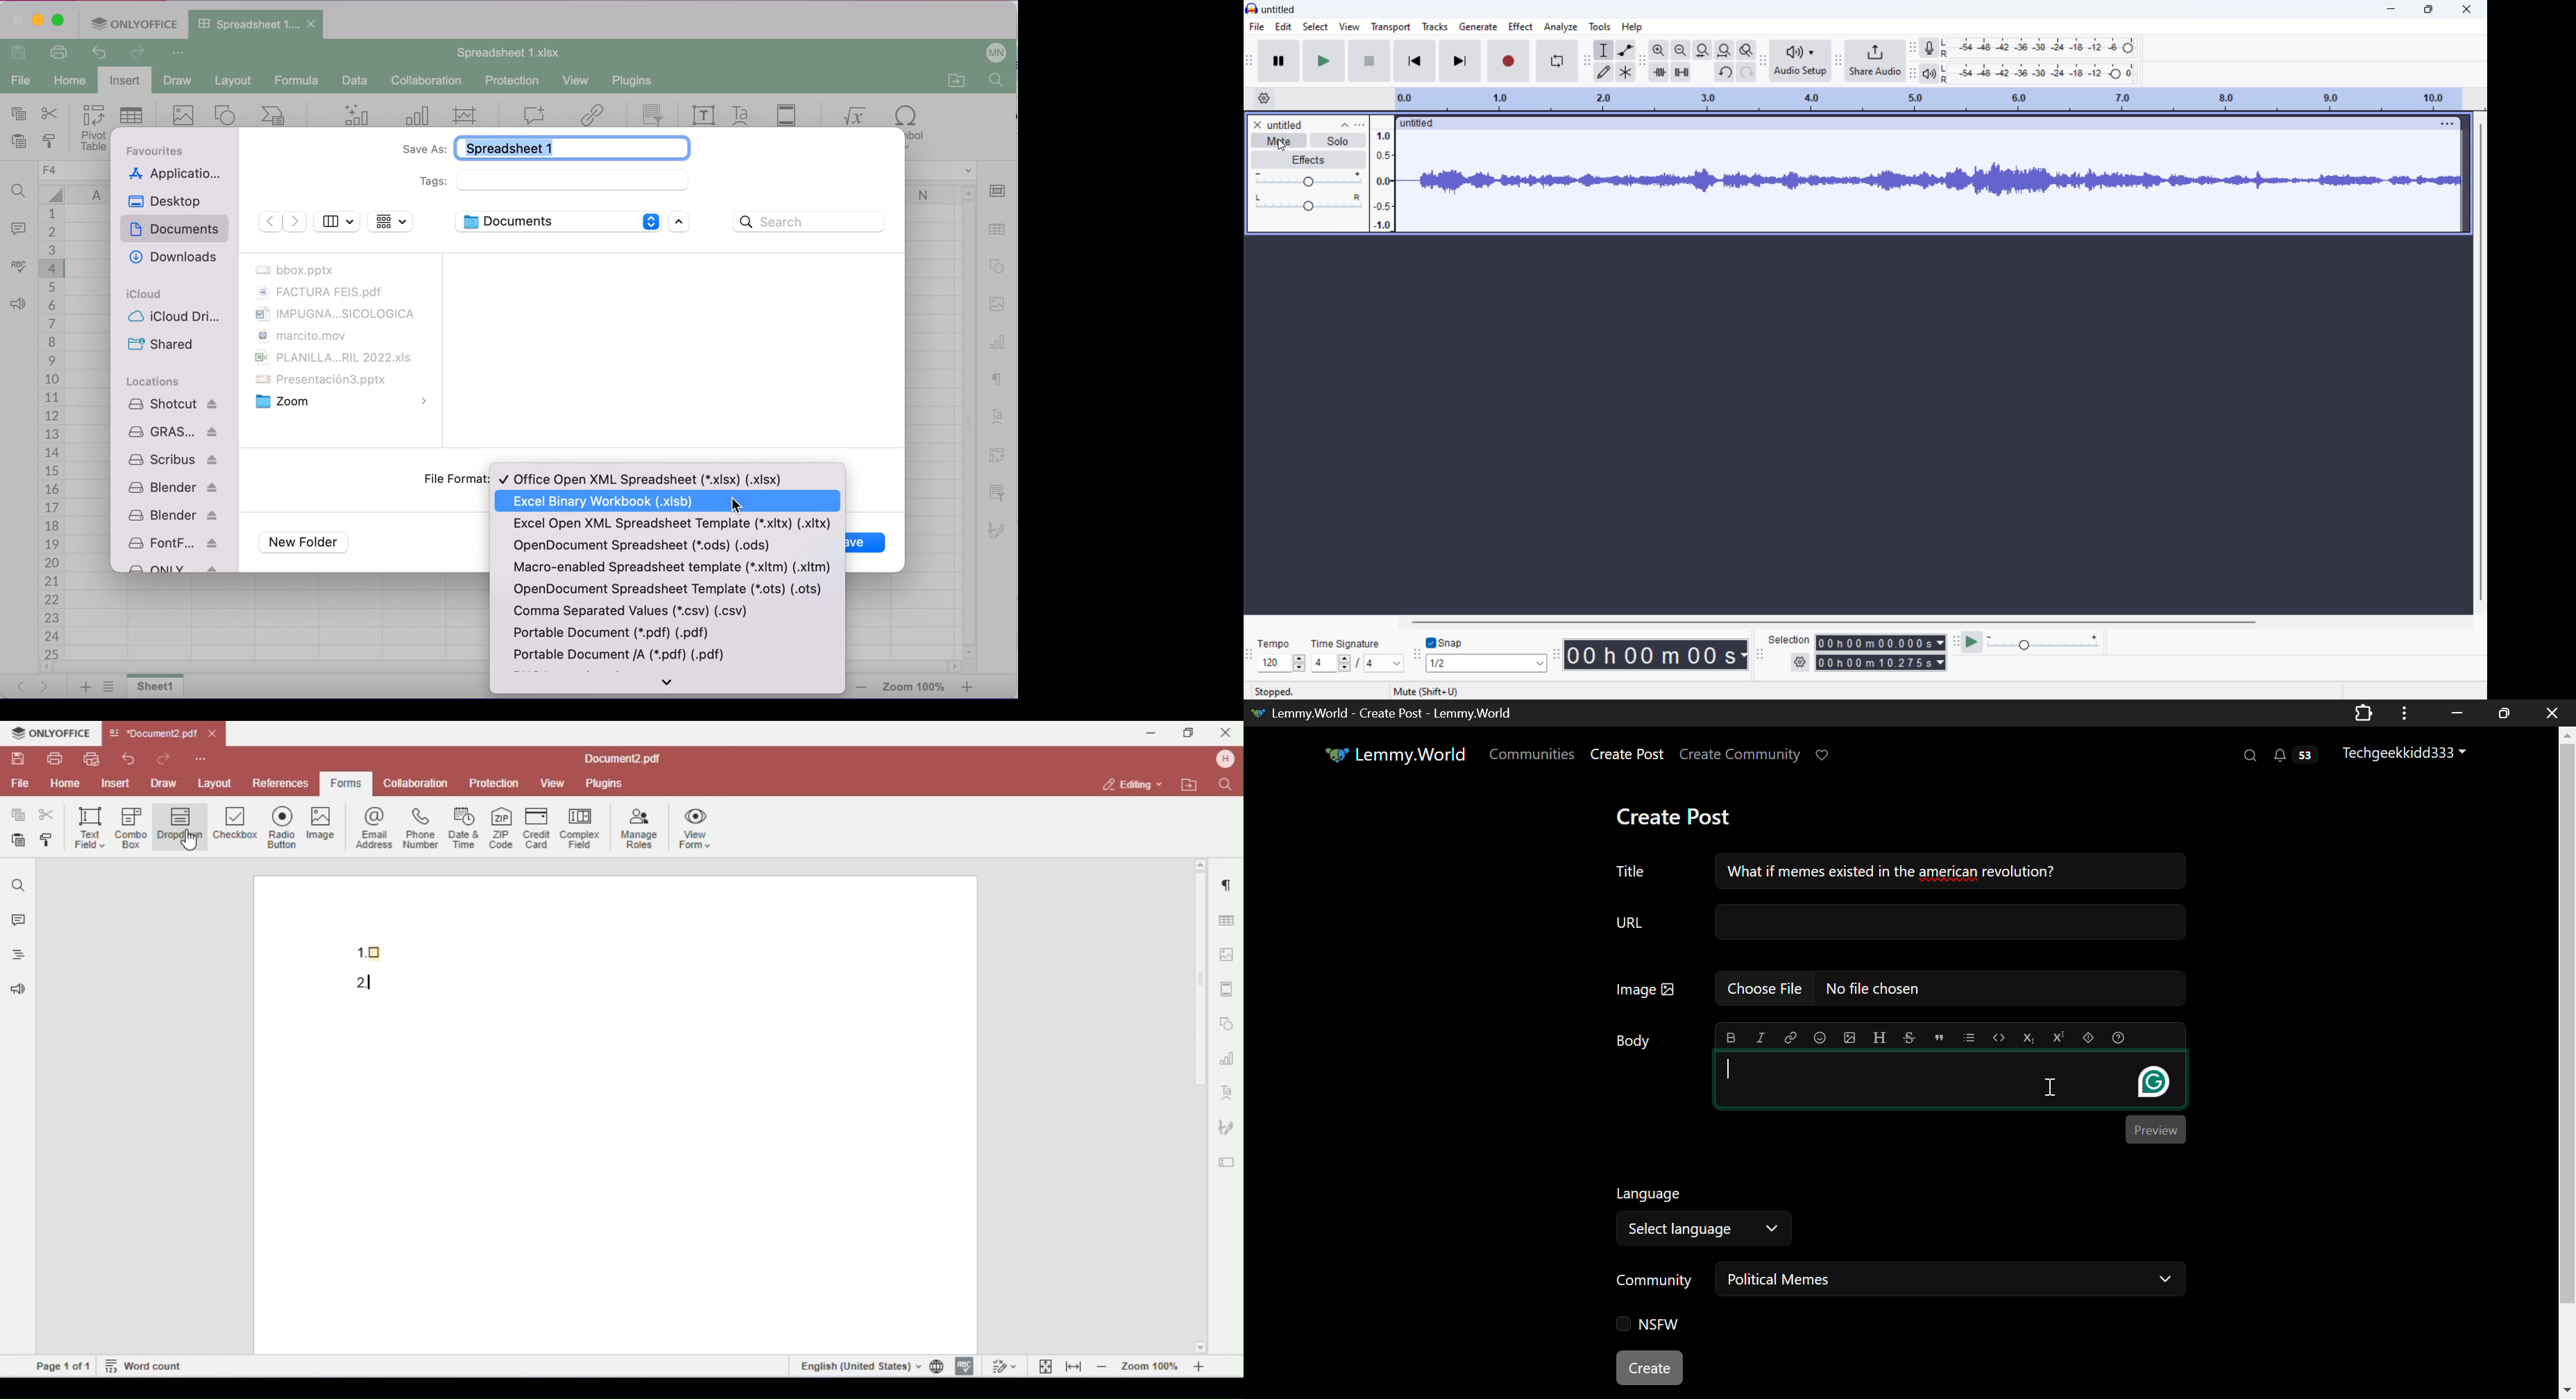 Image resolution: width=2576 pixels, height=1400 pixels. What do you see at coordinates (1656, 655) in the screenshot?
I see `timestamp` at bounding box center [1656, 655].